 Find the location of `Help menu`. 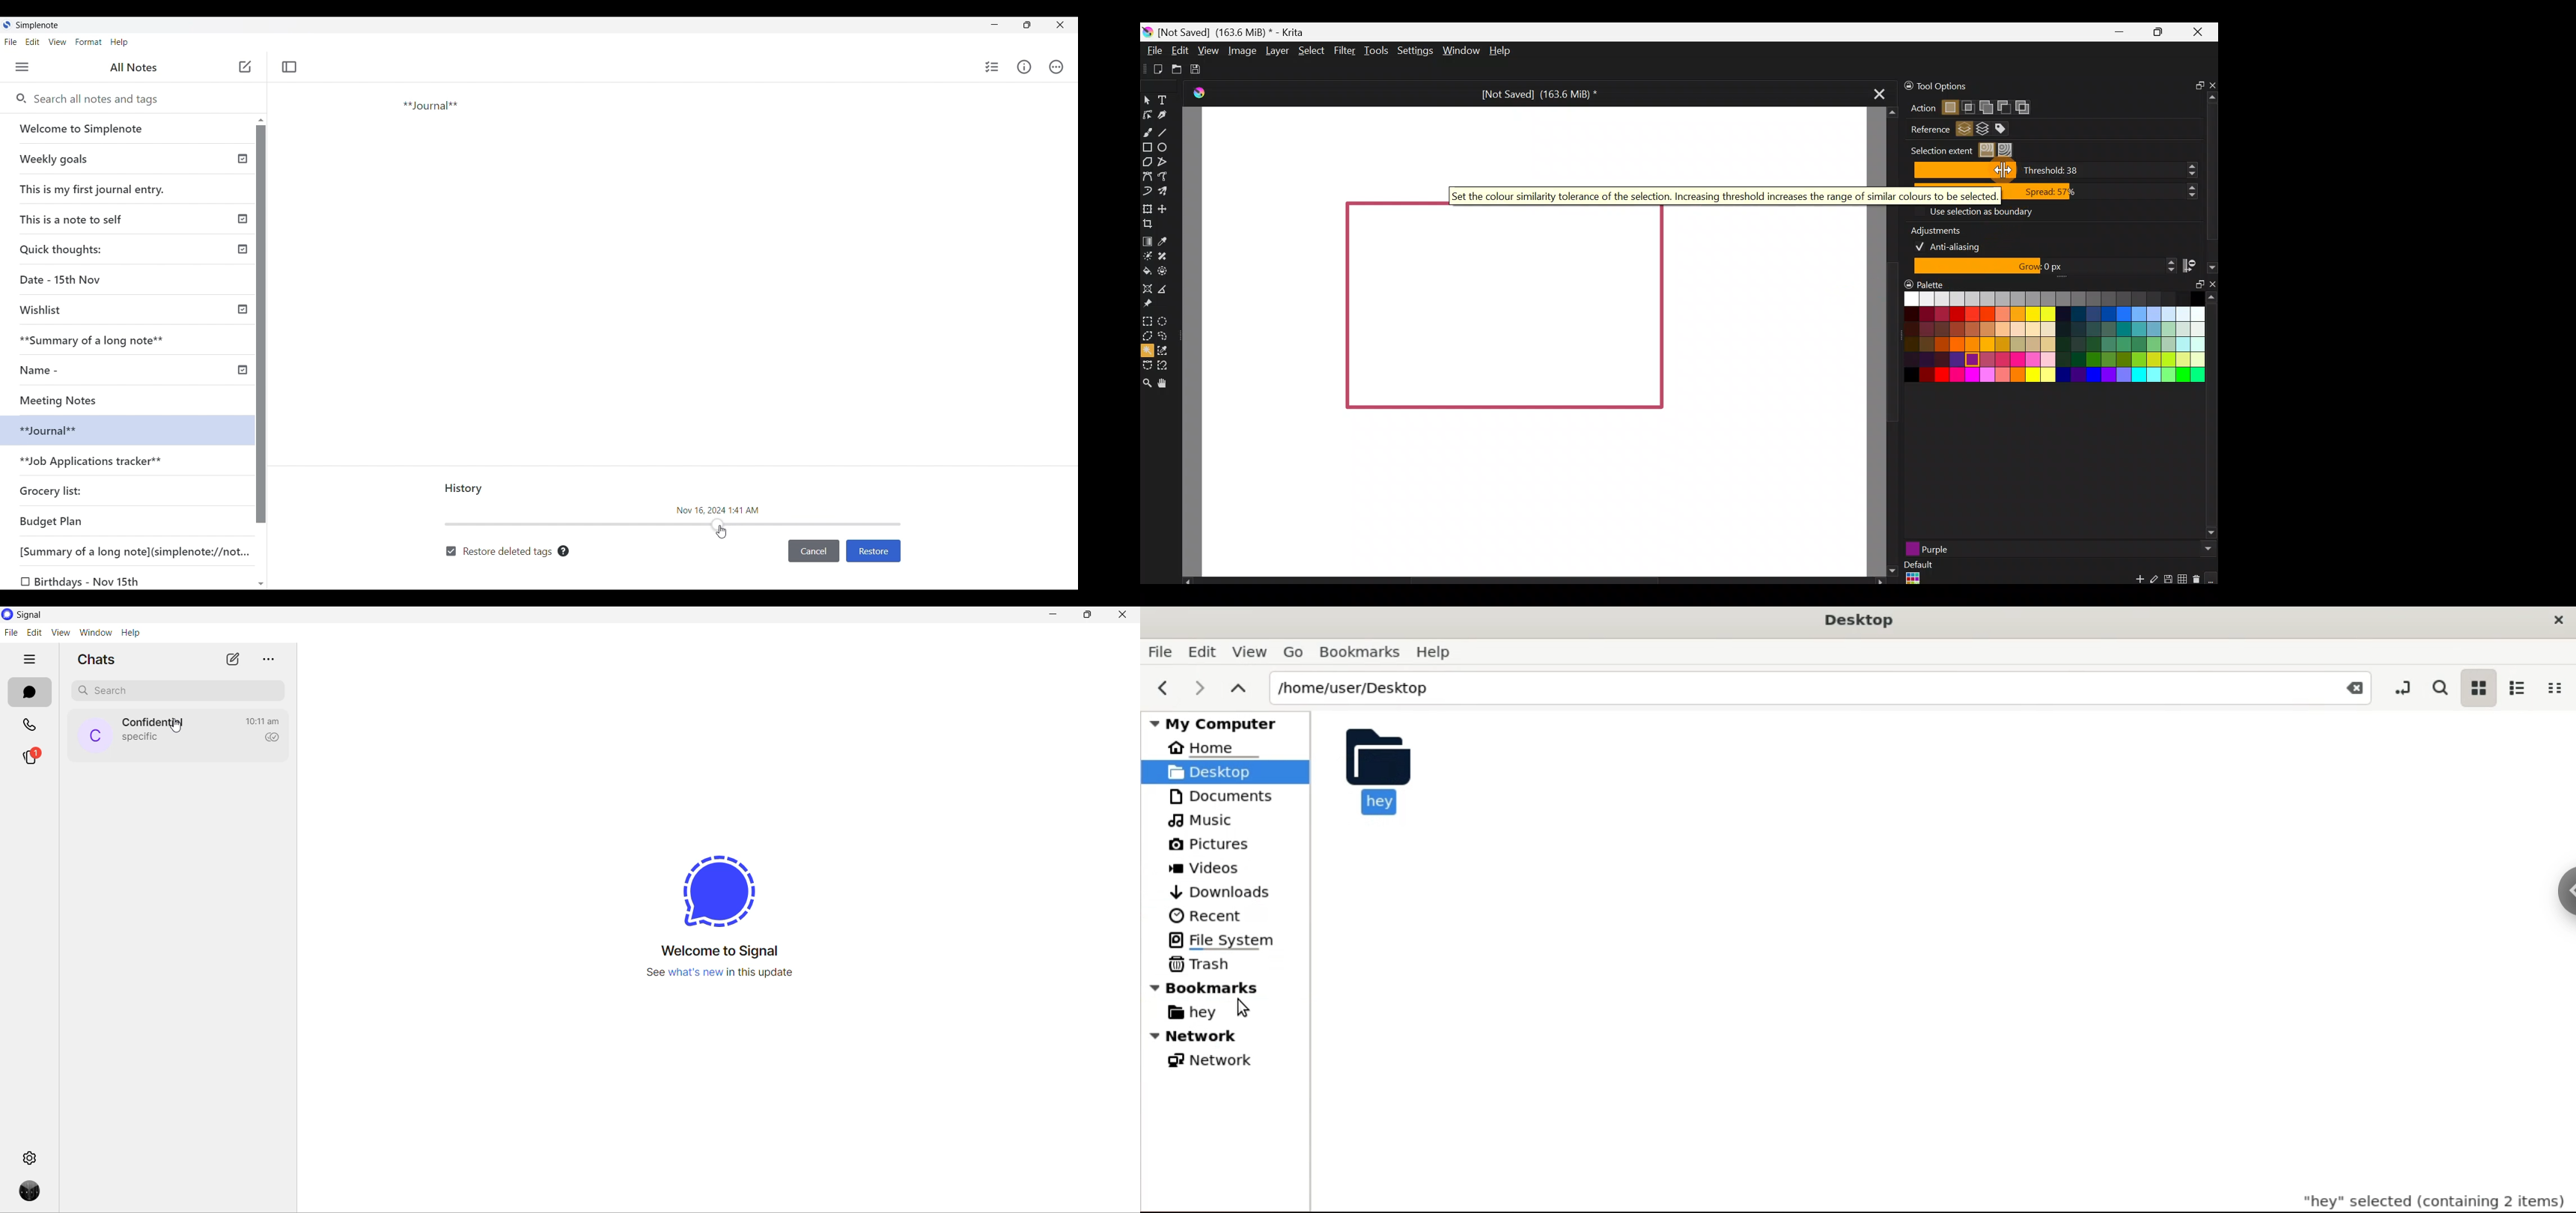

Help menu is located at coordinates (120, 43).